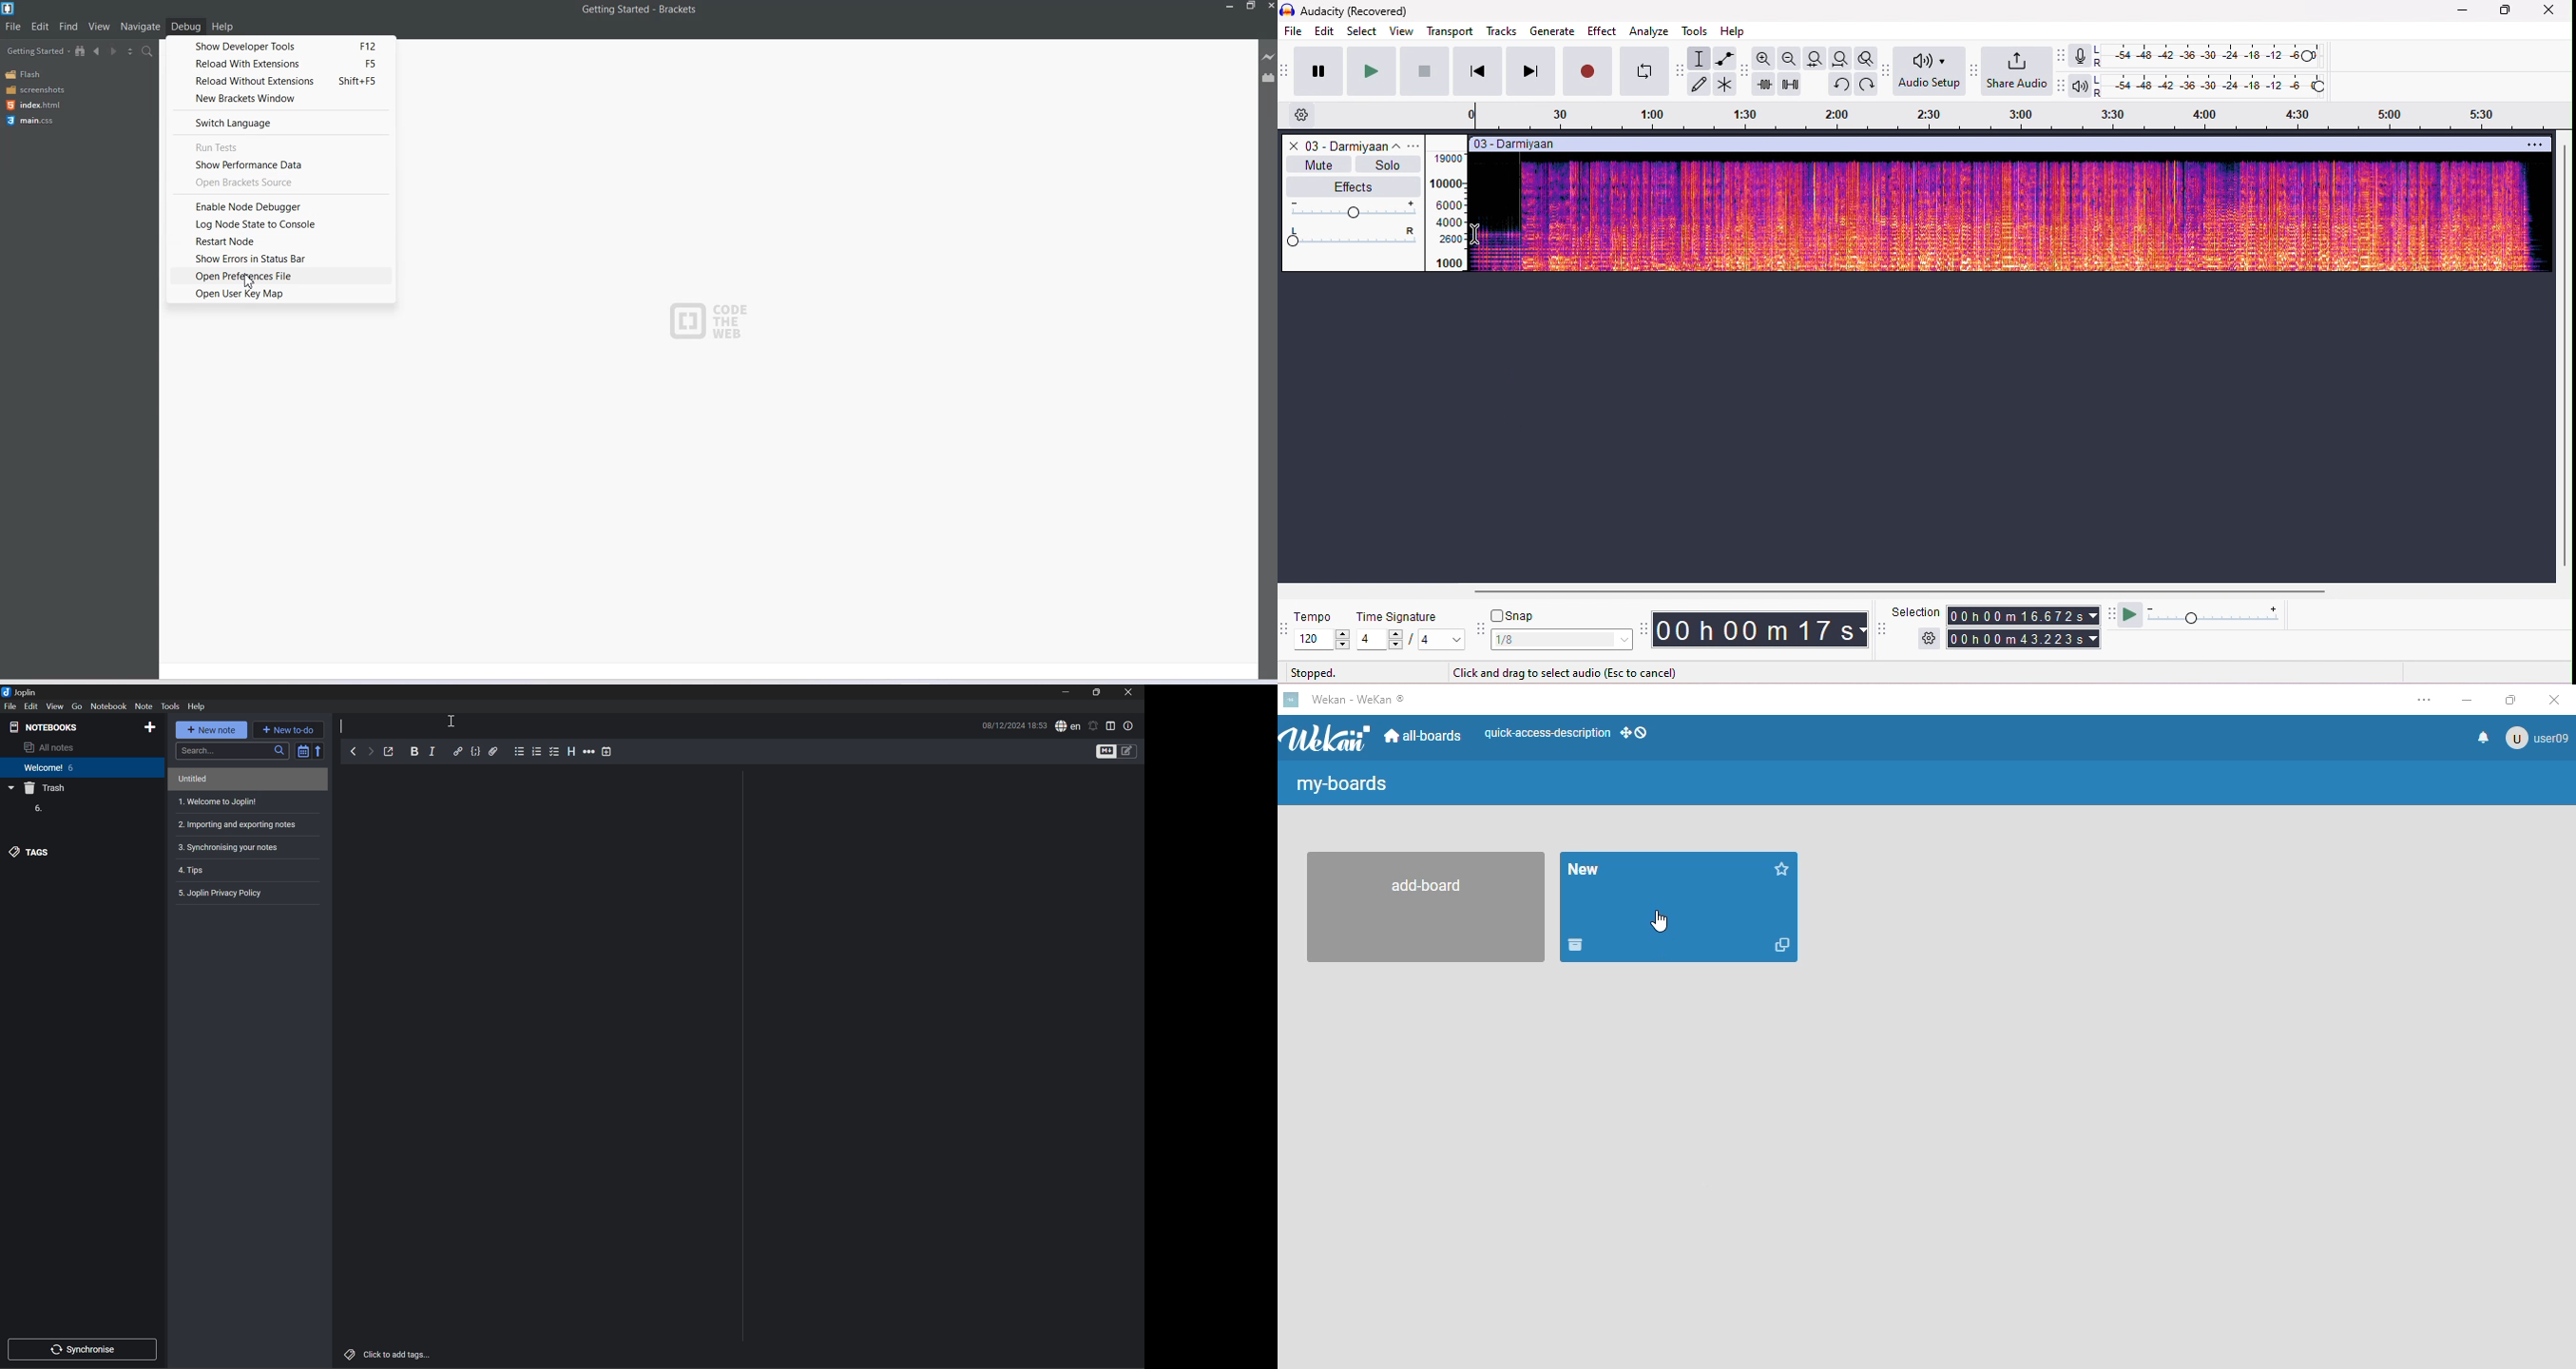 The image size is (2576, 1372). What do you see at coordinates (343, 724) in the screenshot?
I see `Typing cursor` at bounding box center [343, 724].